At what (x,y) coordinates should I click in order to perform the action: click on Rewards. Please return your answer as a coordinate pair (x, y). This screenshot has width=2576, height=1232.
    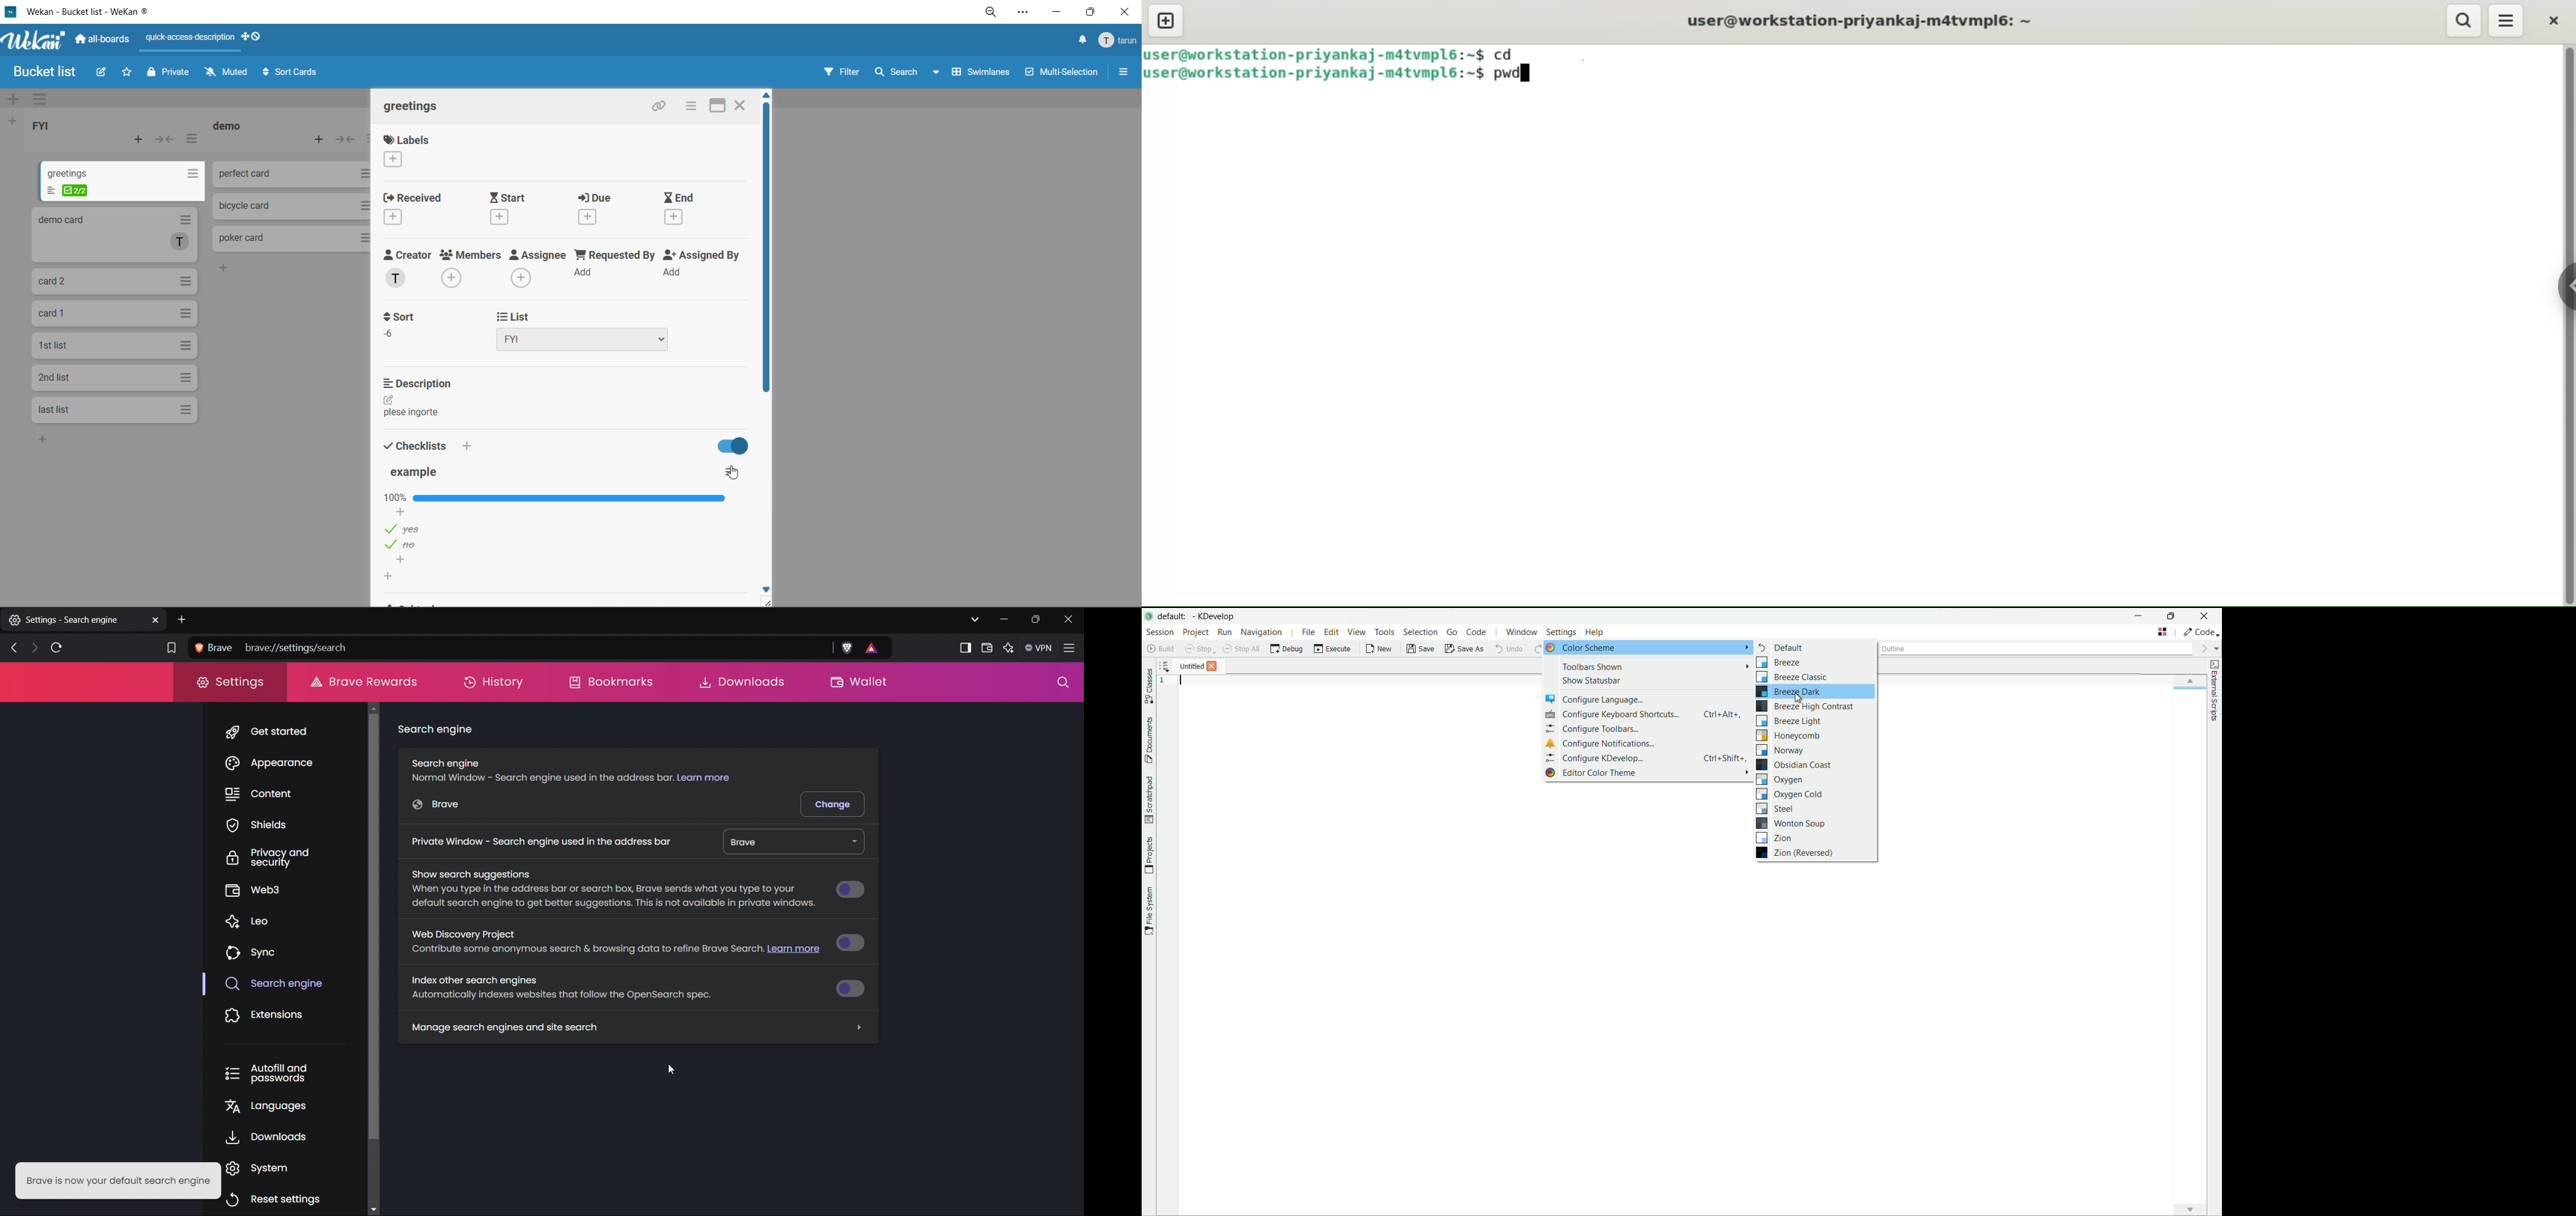
    Looking at the image, I should click on (878, 648).